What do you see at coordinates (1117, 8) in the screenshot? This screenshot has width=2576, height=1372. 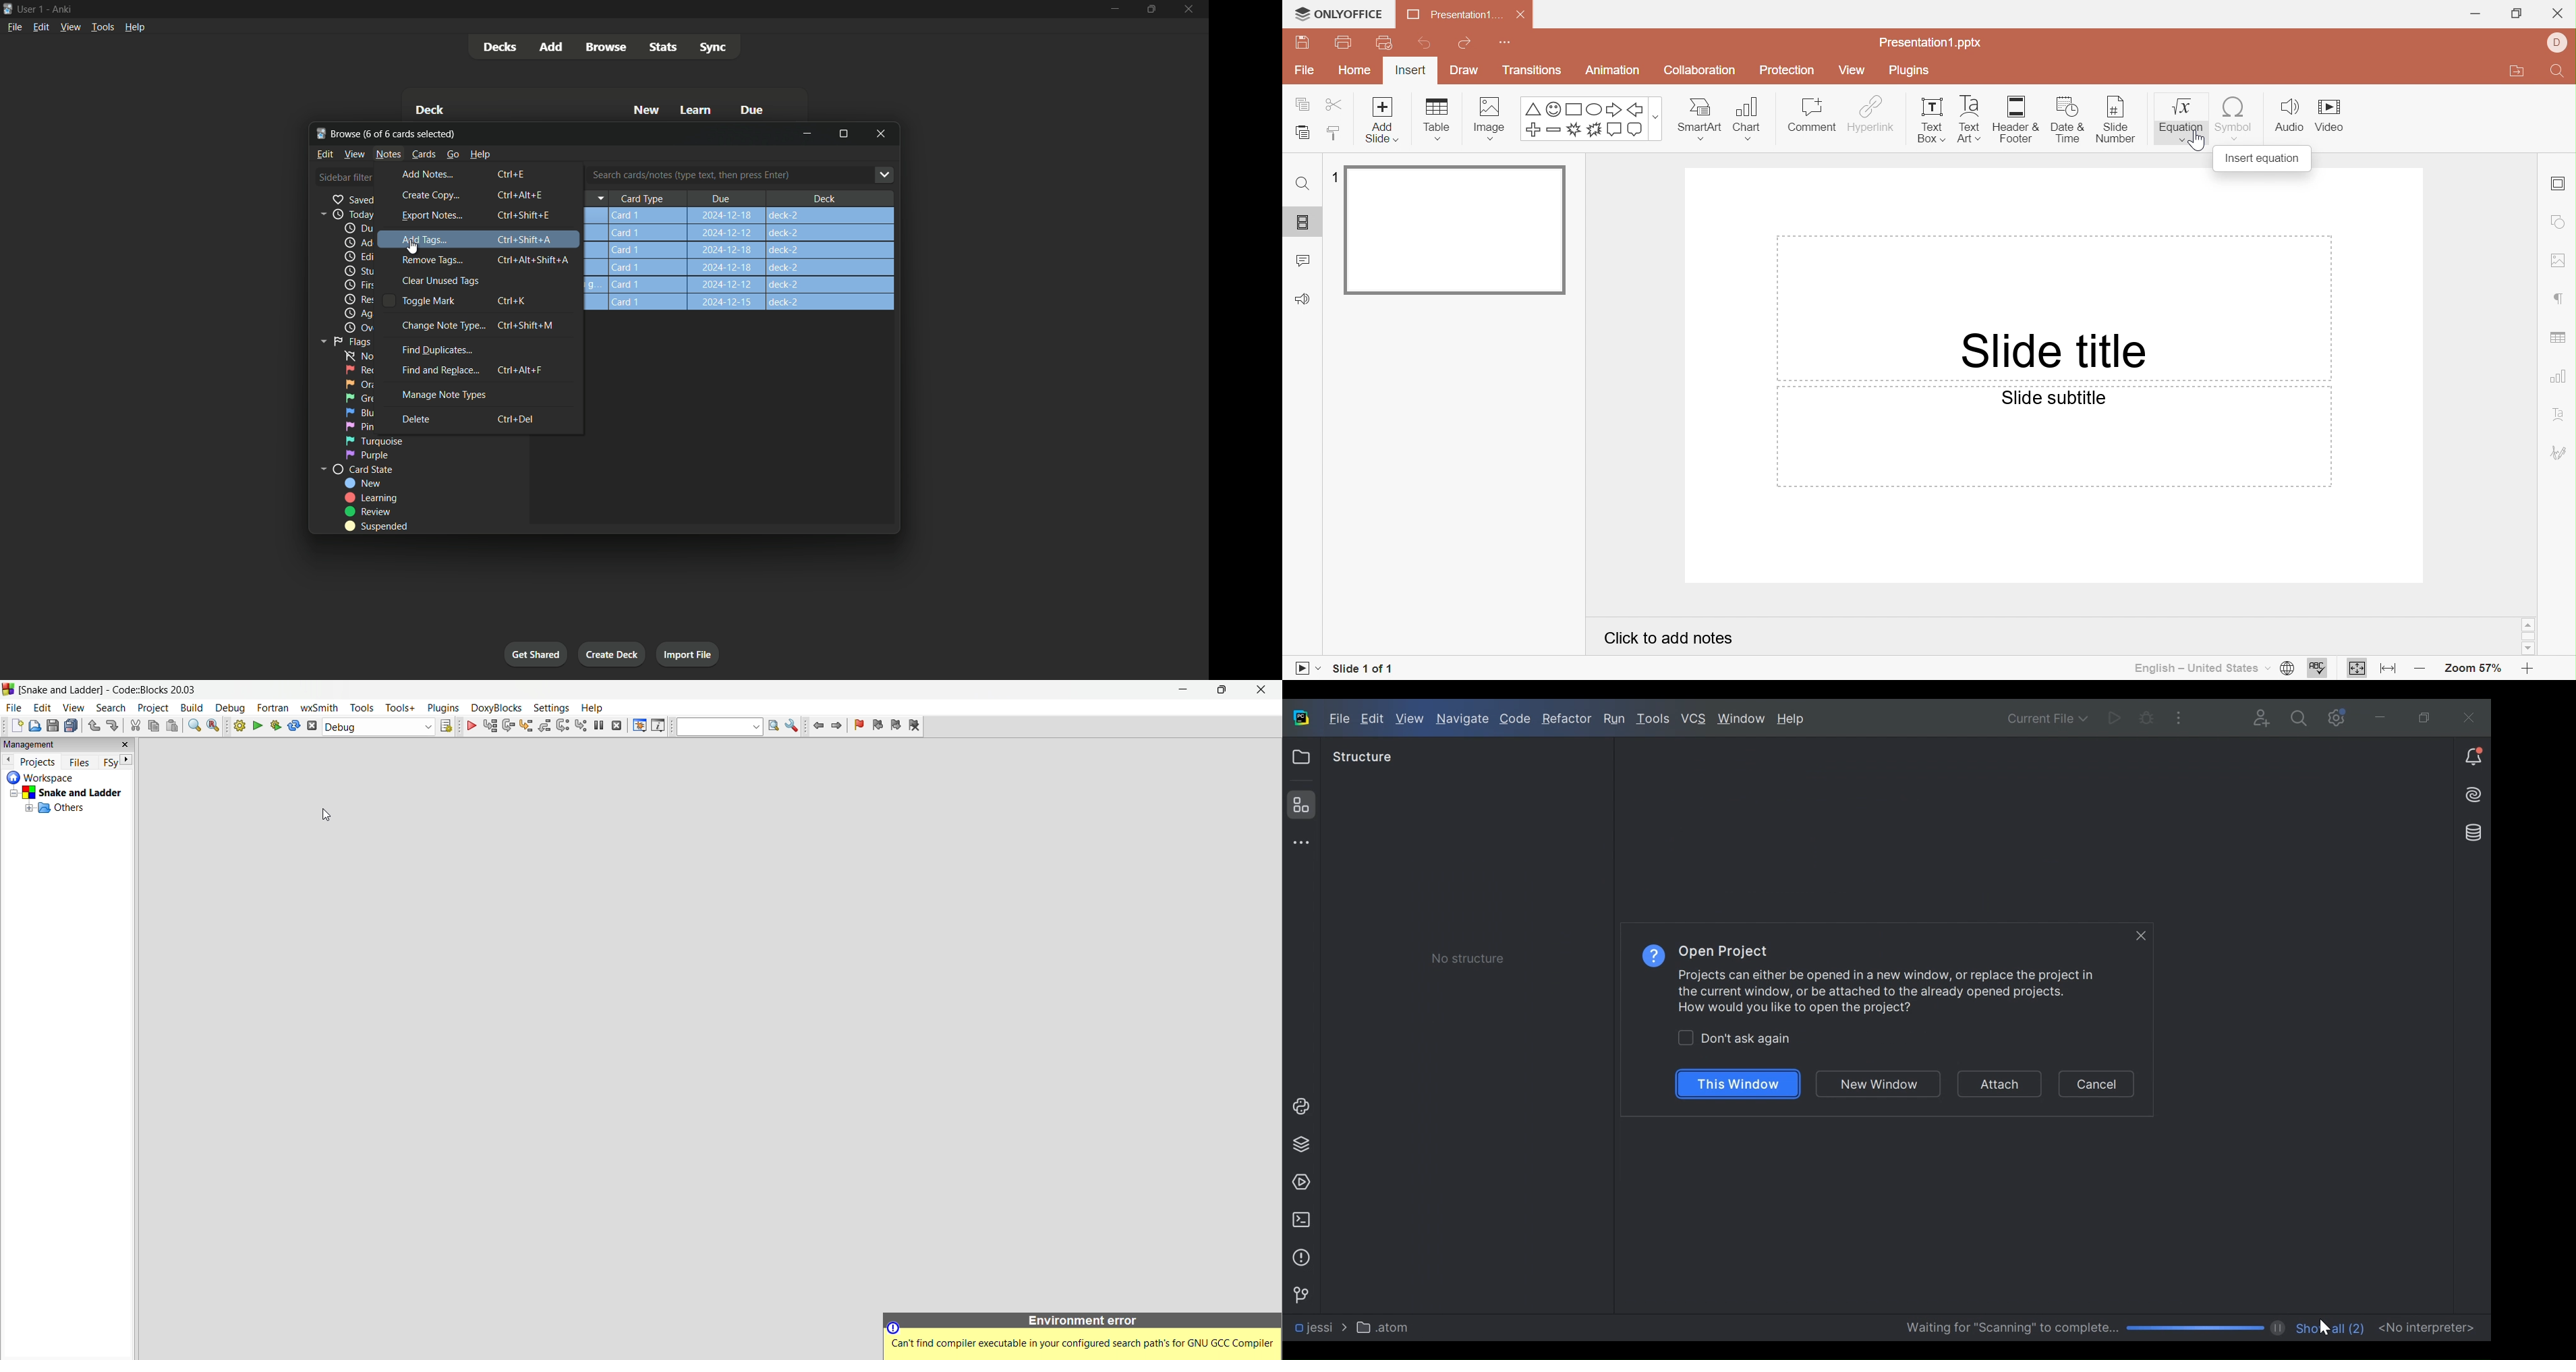 I see `minimize` at bounding box center [1117, 8].